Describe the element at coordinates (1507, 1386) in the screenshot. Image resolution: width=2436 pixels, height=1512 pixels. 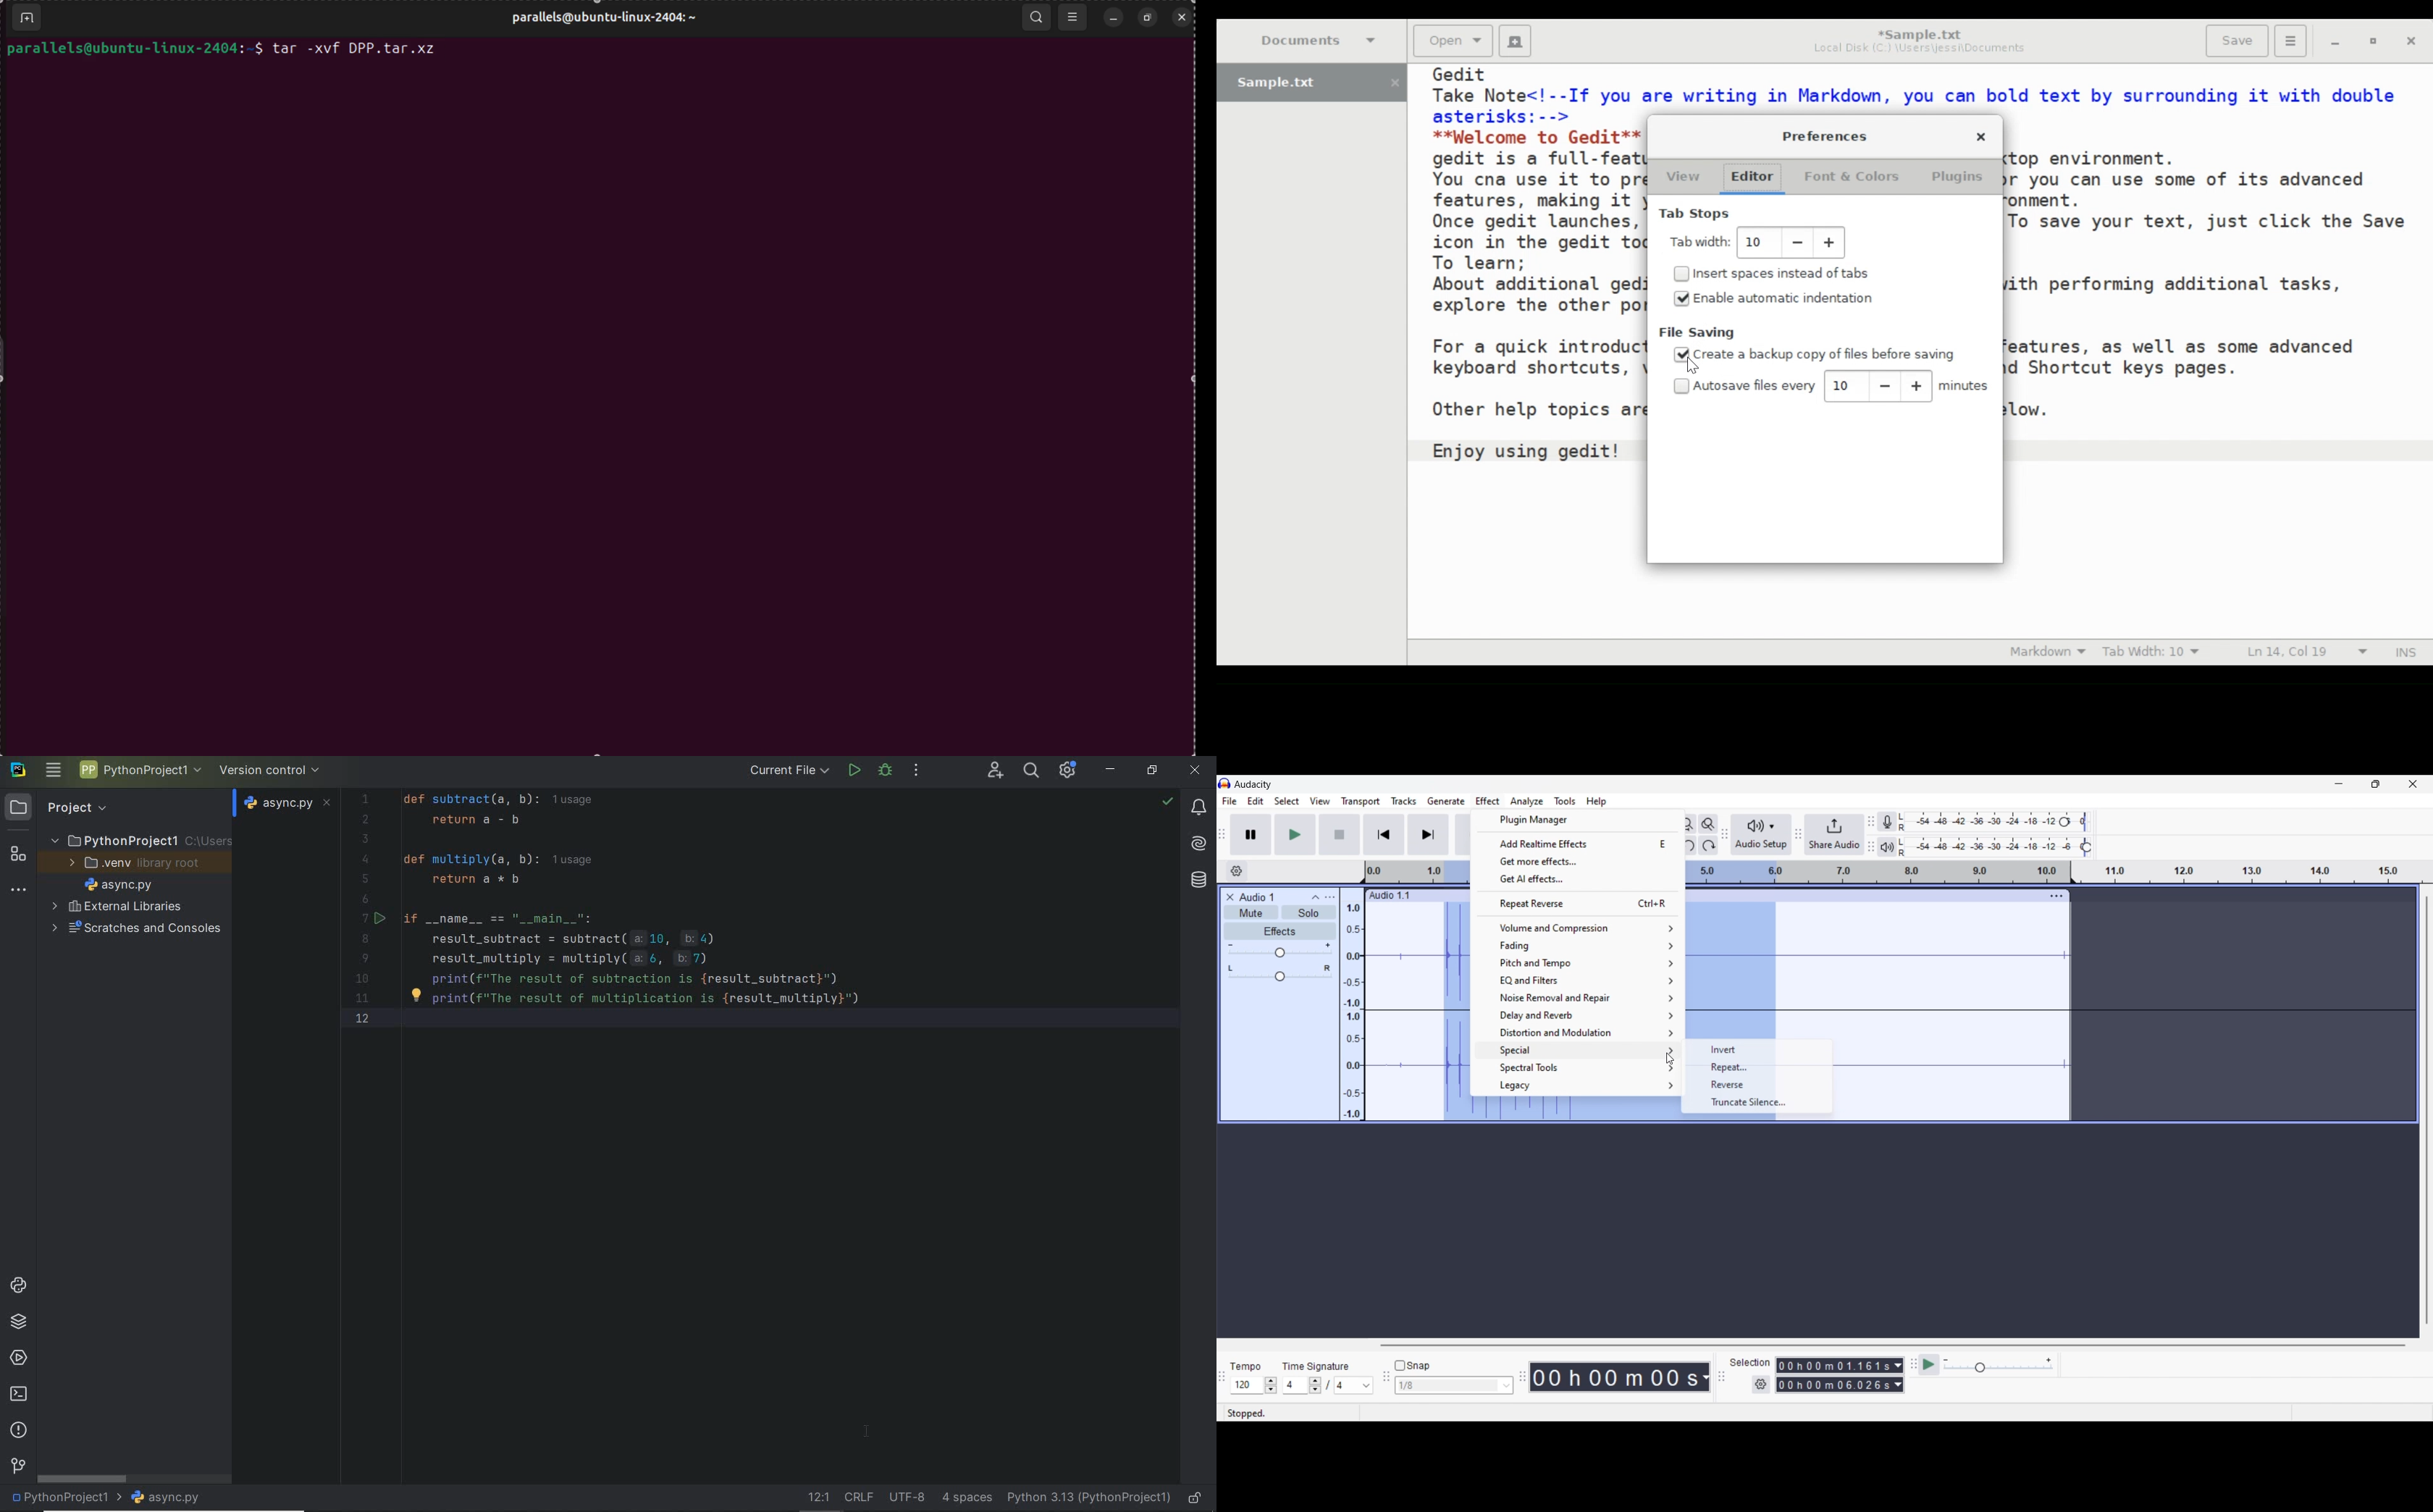
I see `Snap options` at that location.